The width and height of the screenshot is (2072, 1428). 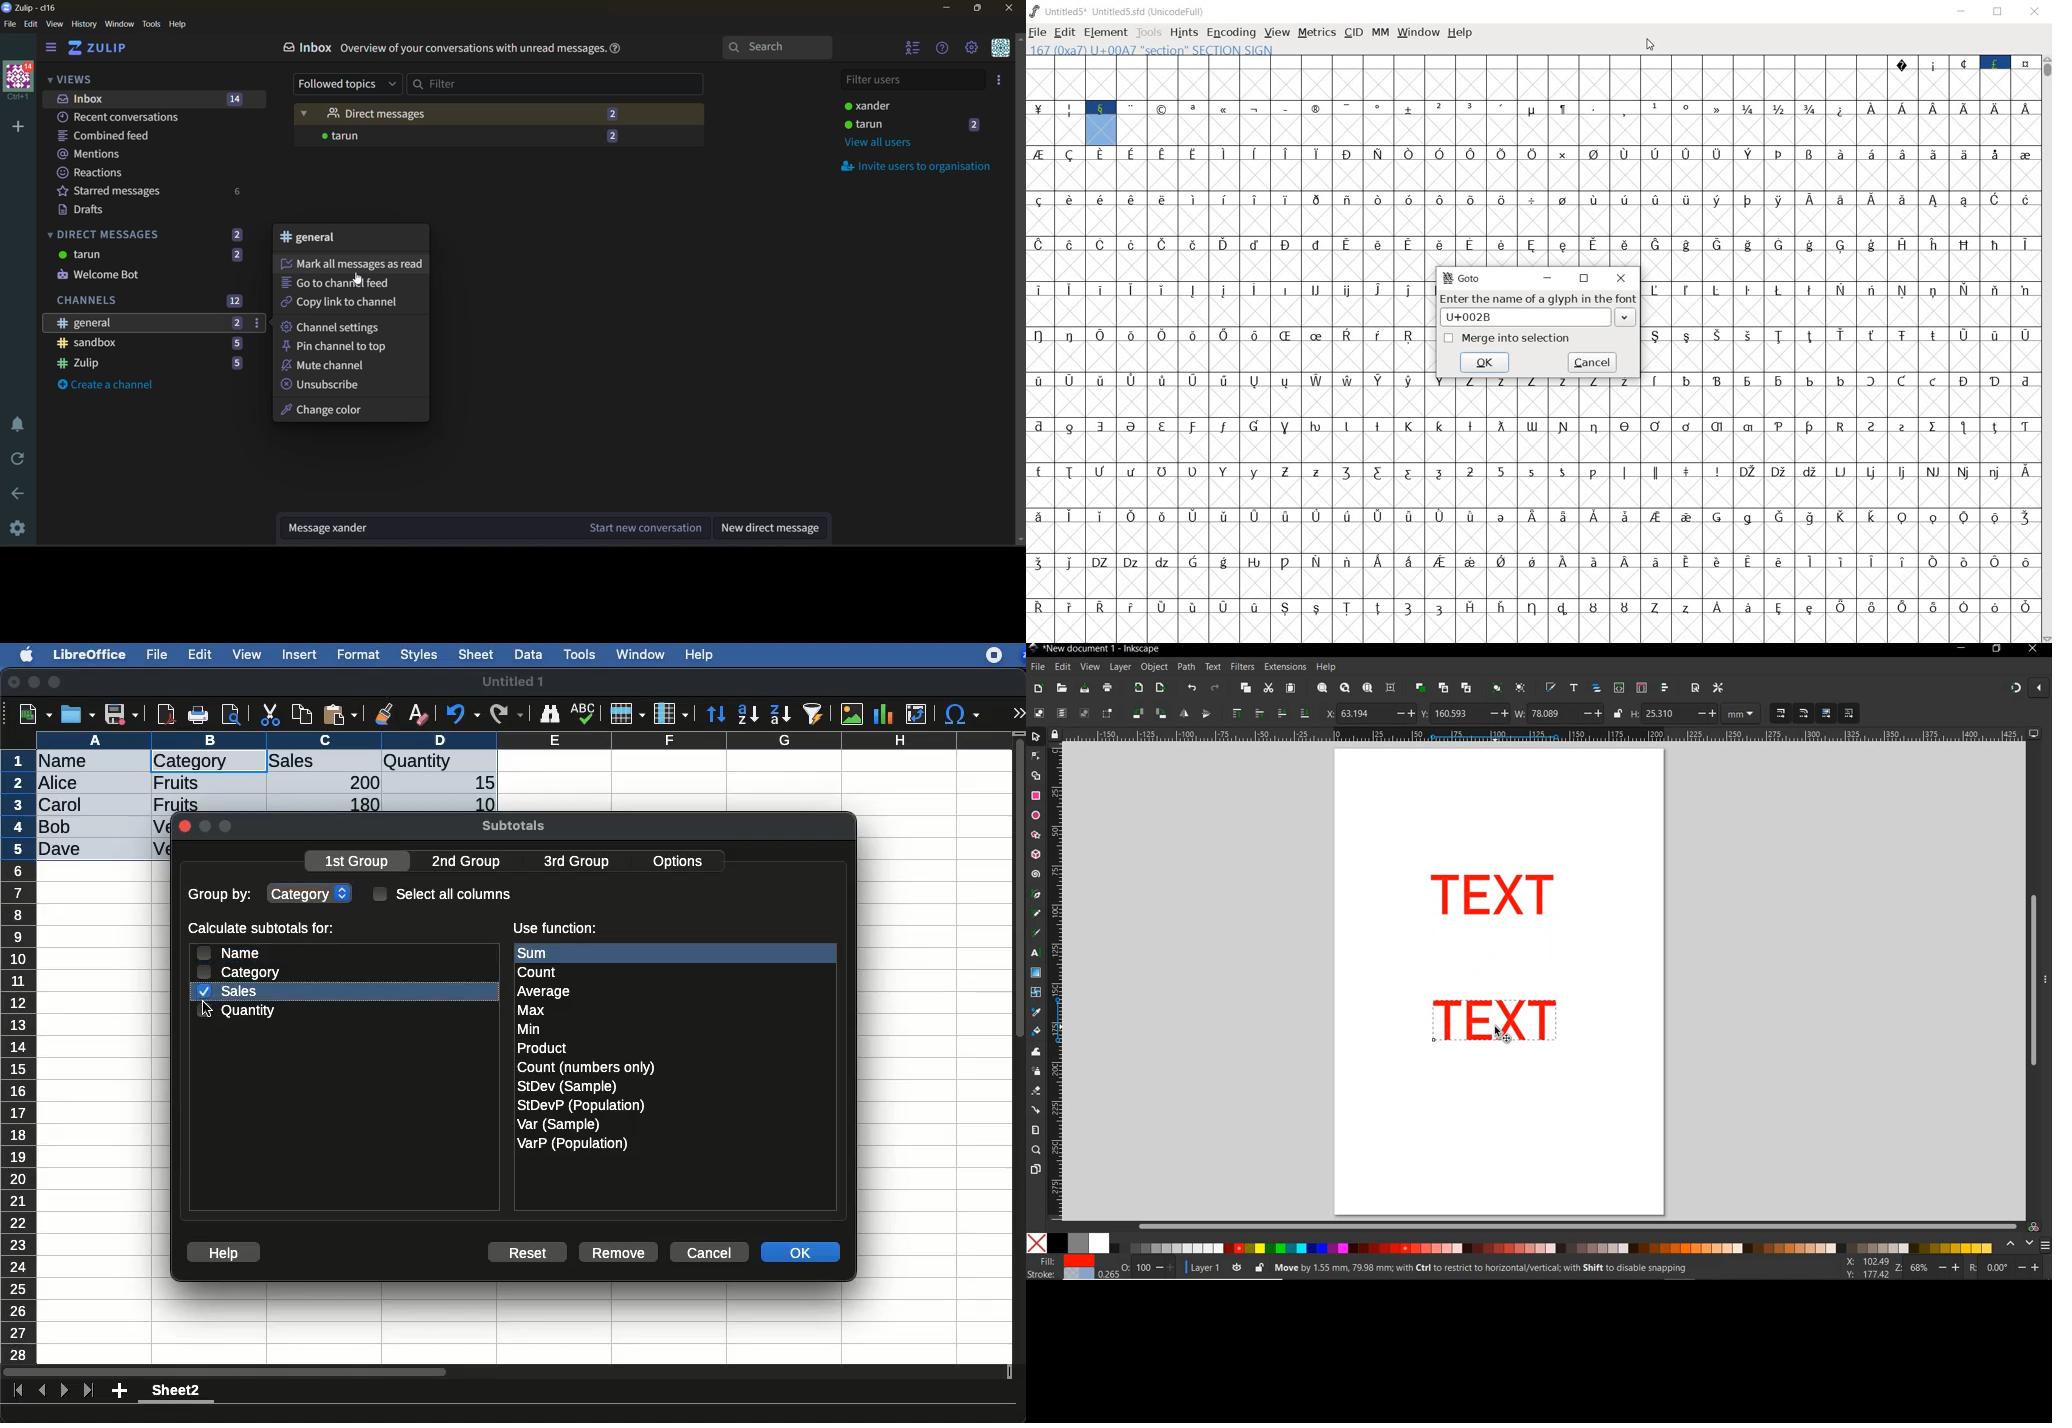 I want to click on mentions, so click(x=97, y=155).